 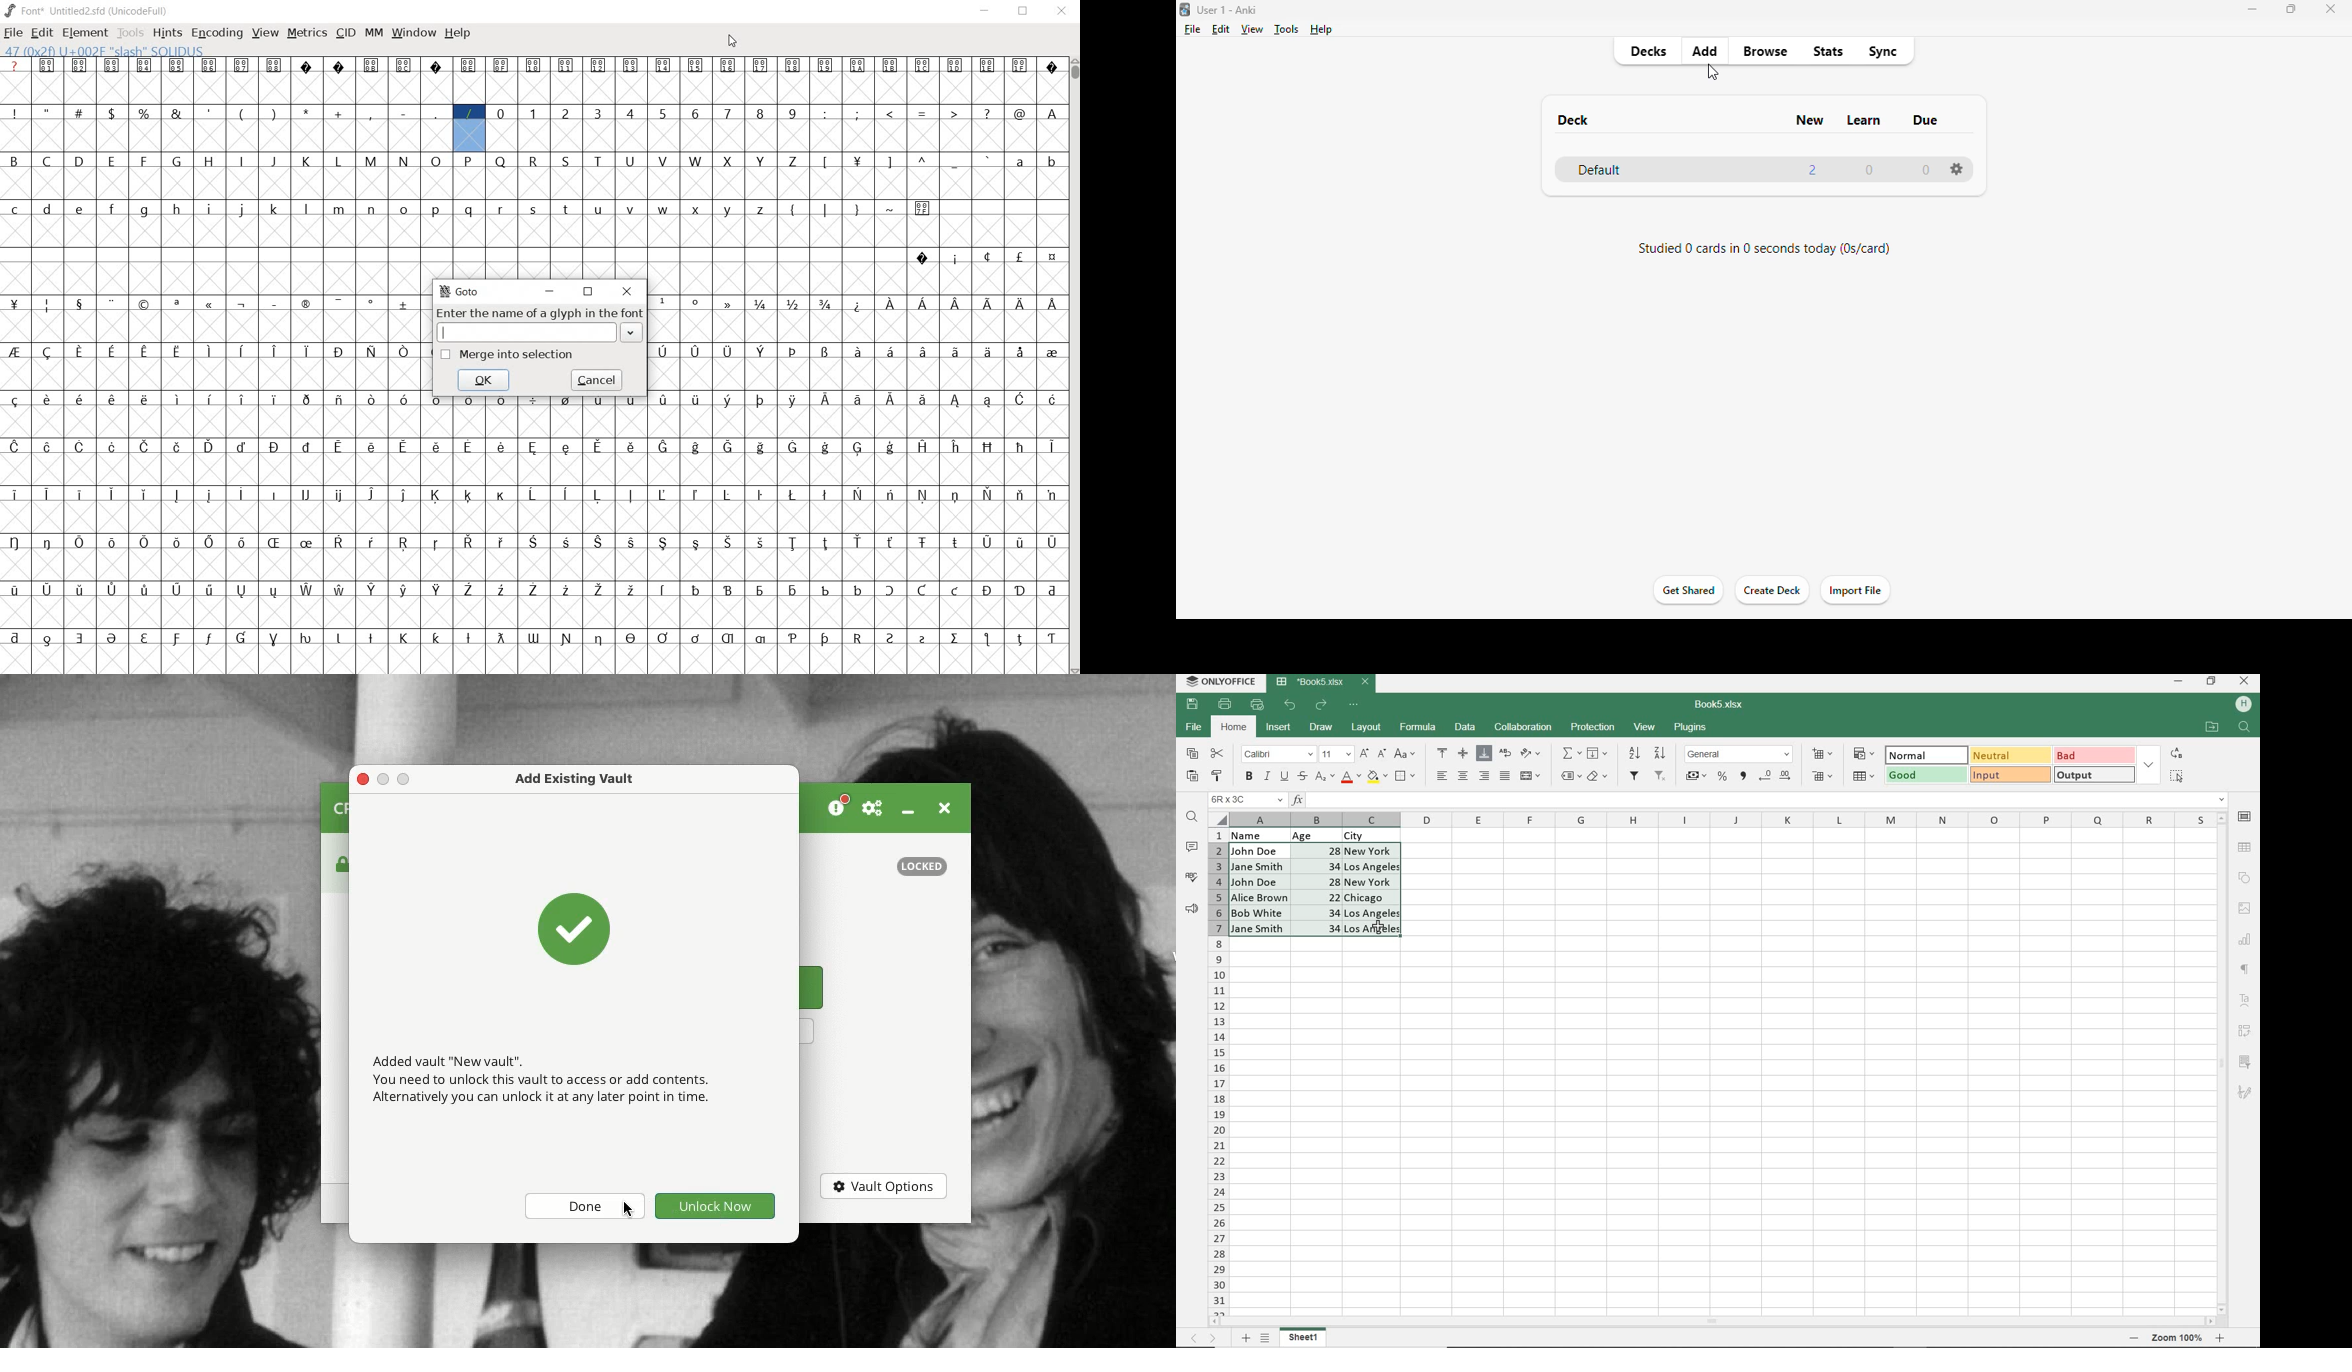 I want to click on SORTASCENDING, so click(x=1636, y=753).